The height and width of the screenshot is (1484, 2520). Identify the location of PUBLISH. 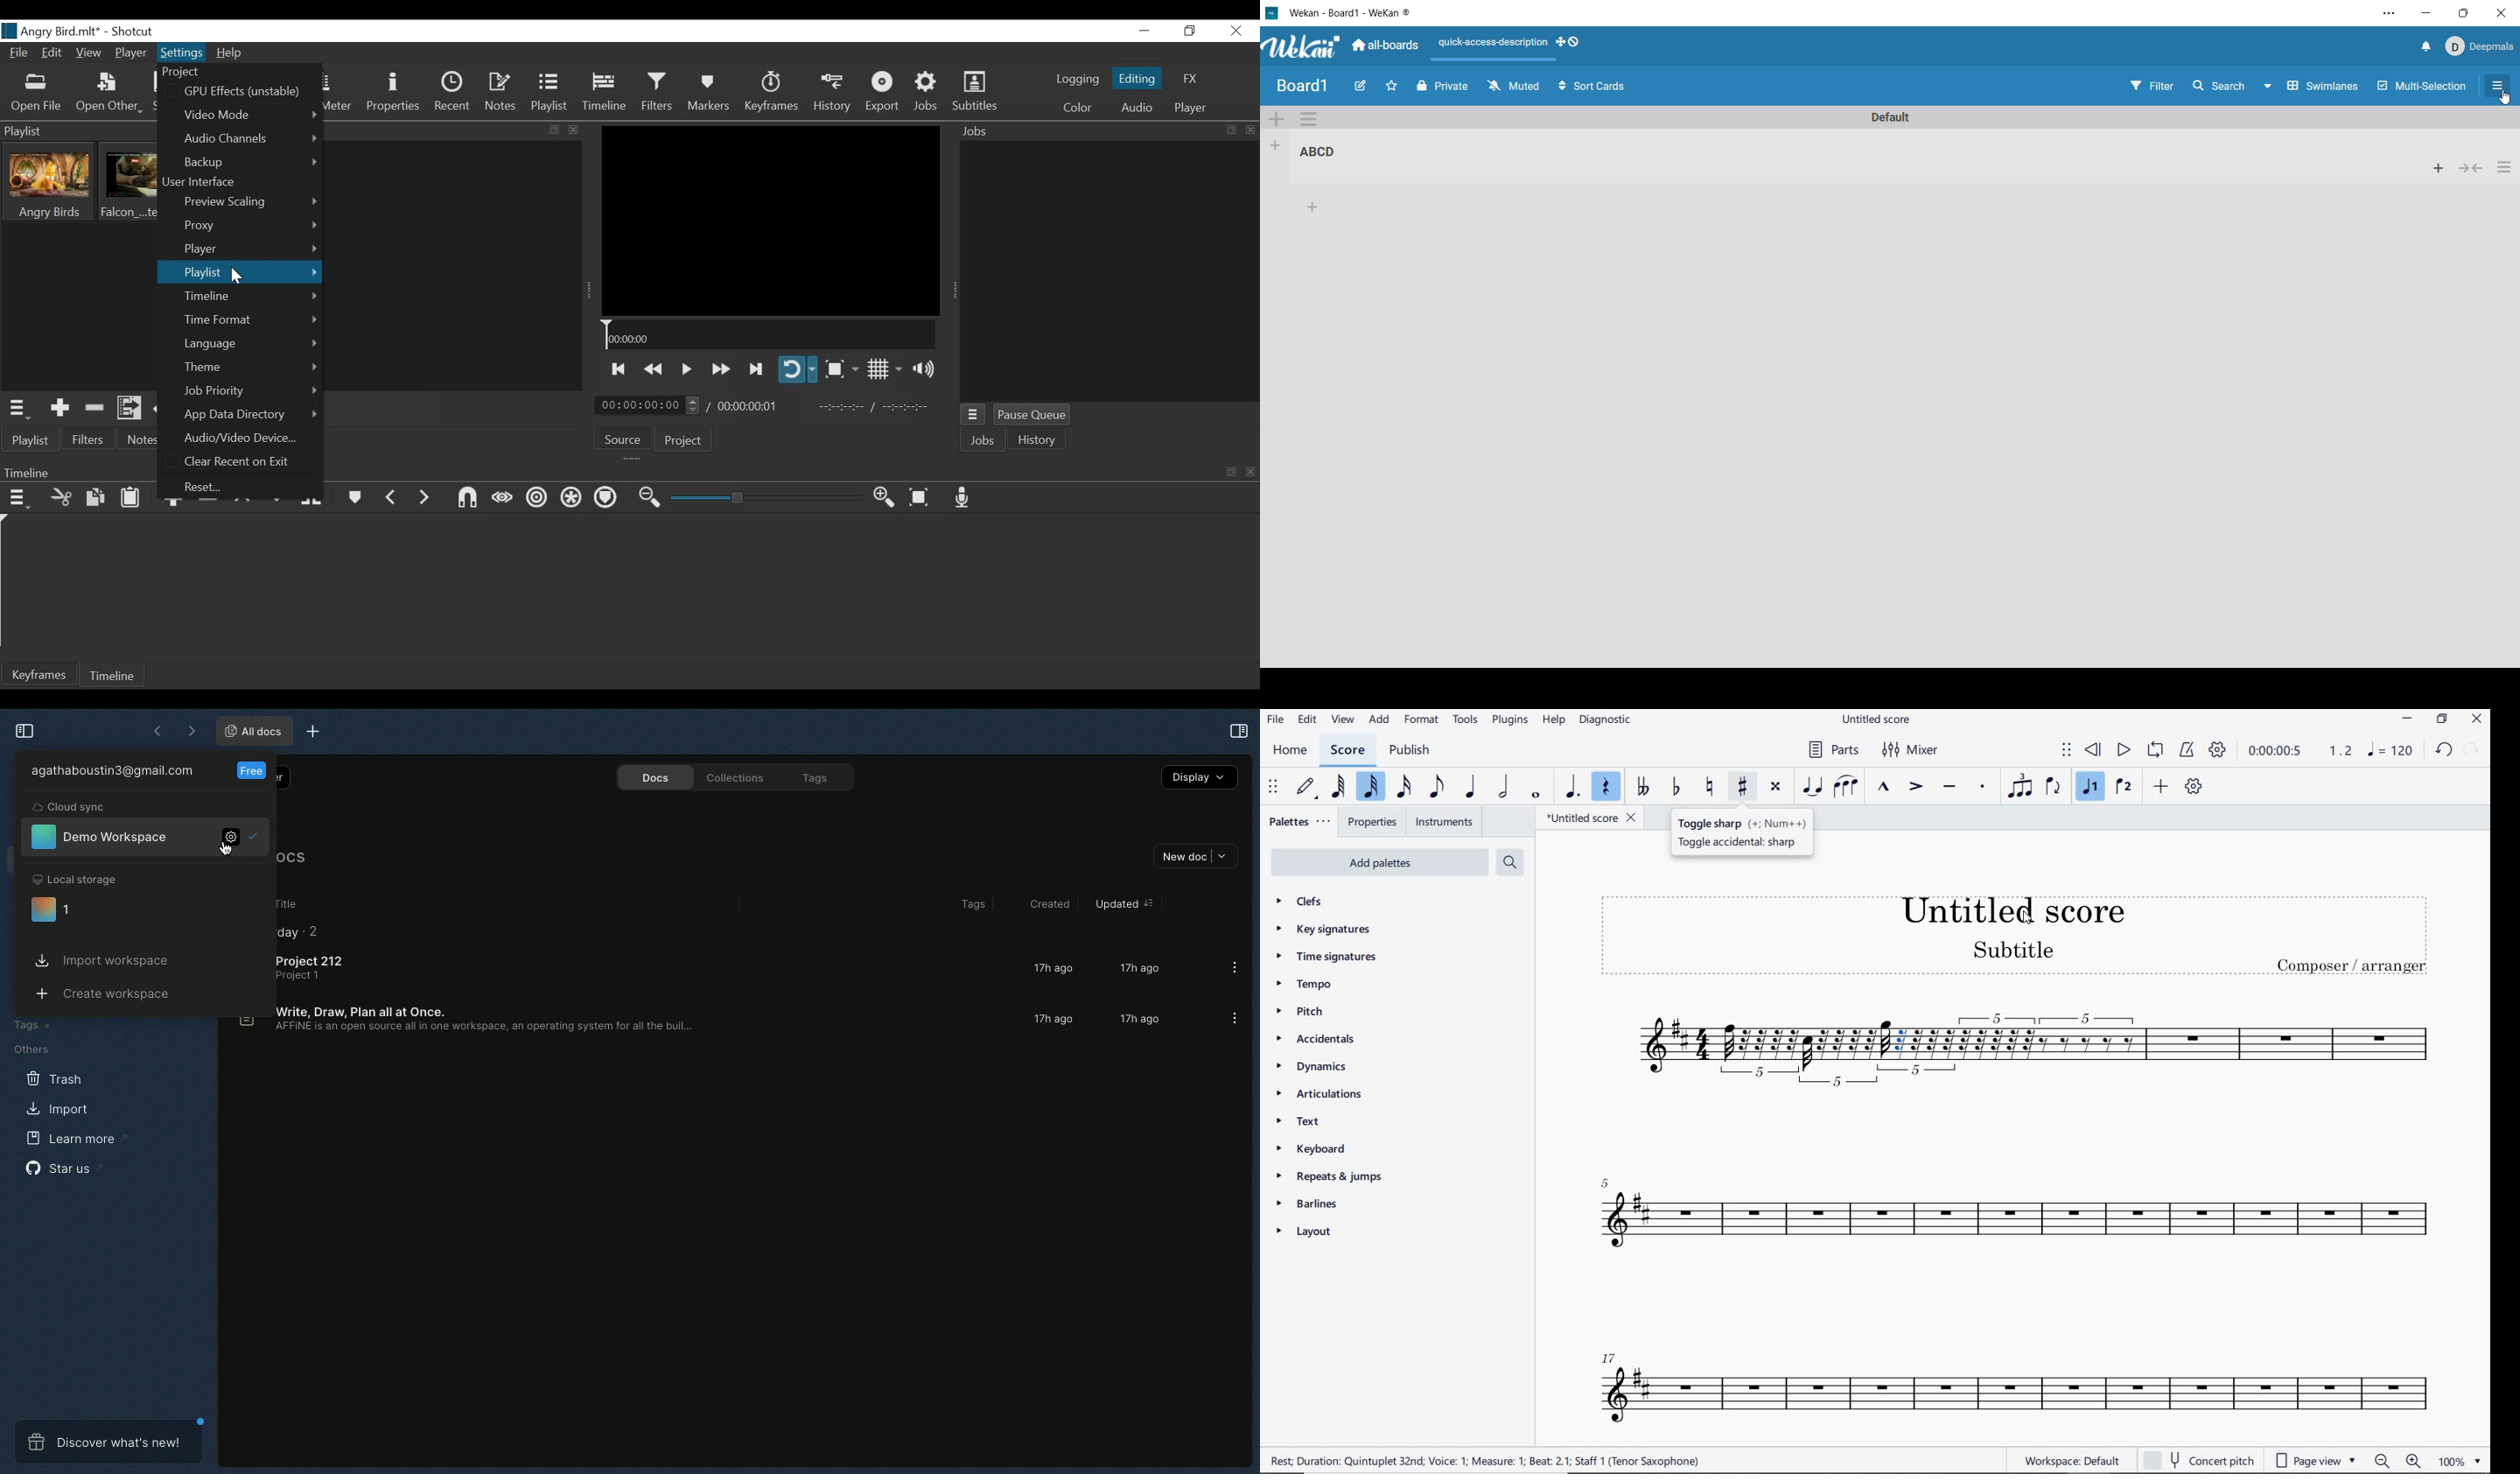
(1411, 752).